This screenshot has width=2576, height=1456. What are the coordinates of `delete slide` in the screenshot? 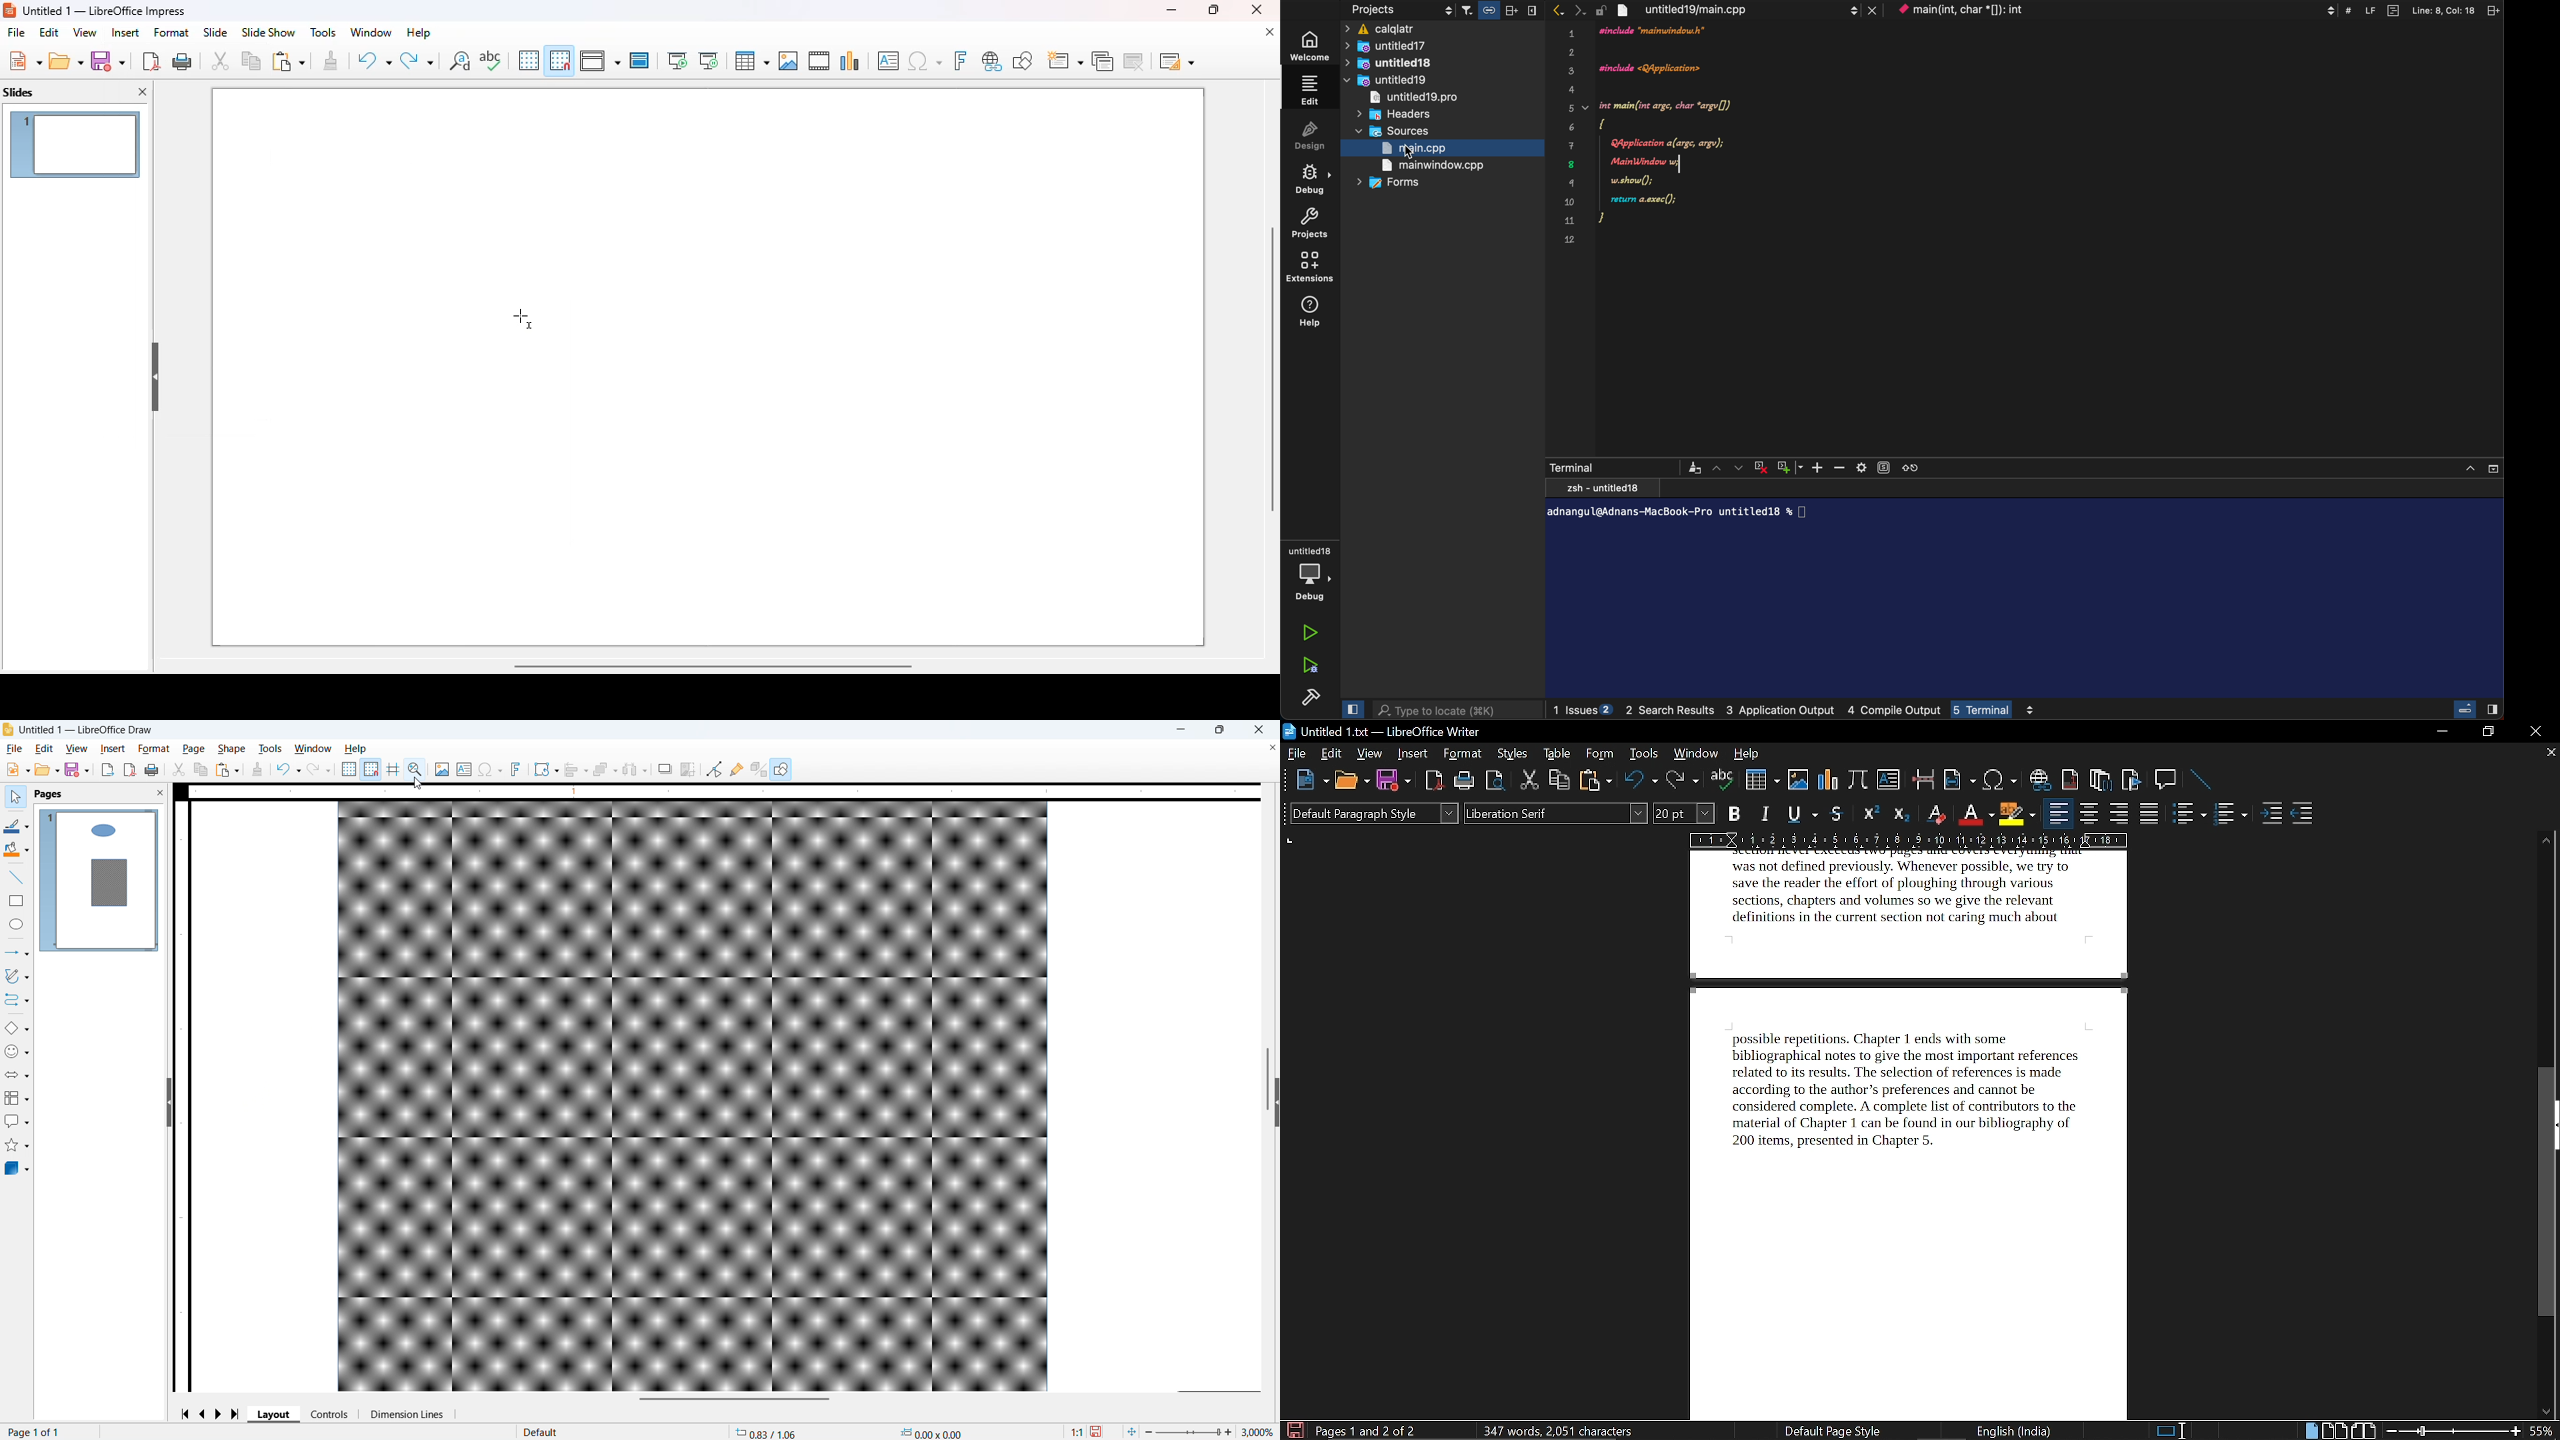 It's located at (1137, 61).